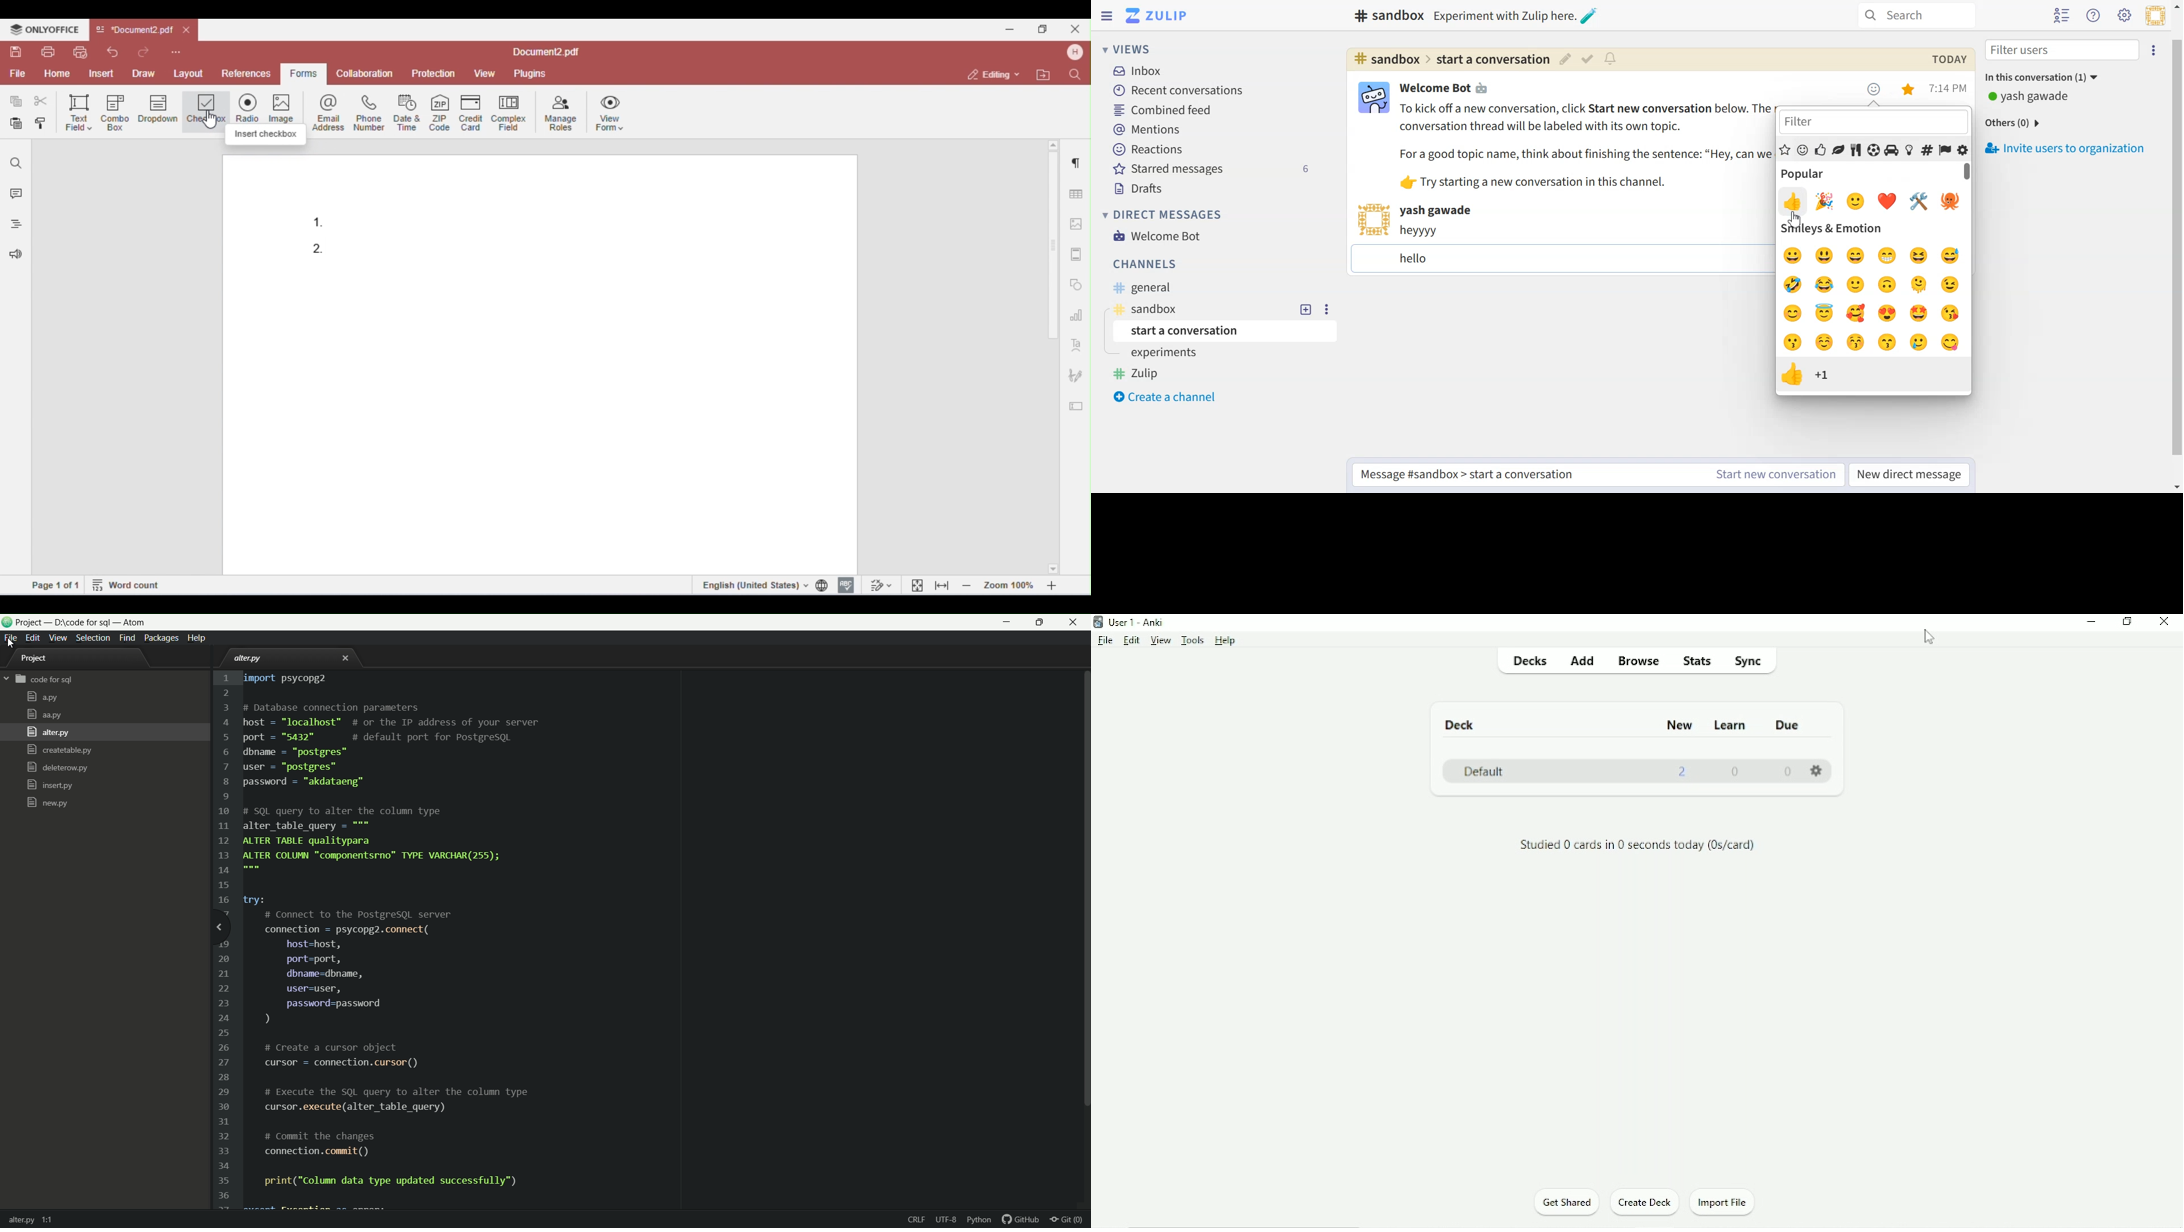 This screenshot has width=2184, height=1232. I want to click on heart eyes, so click(1888, 315).